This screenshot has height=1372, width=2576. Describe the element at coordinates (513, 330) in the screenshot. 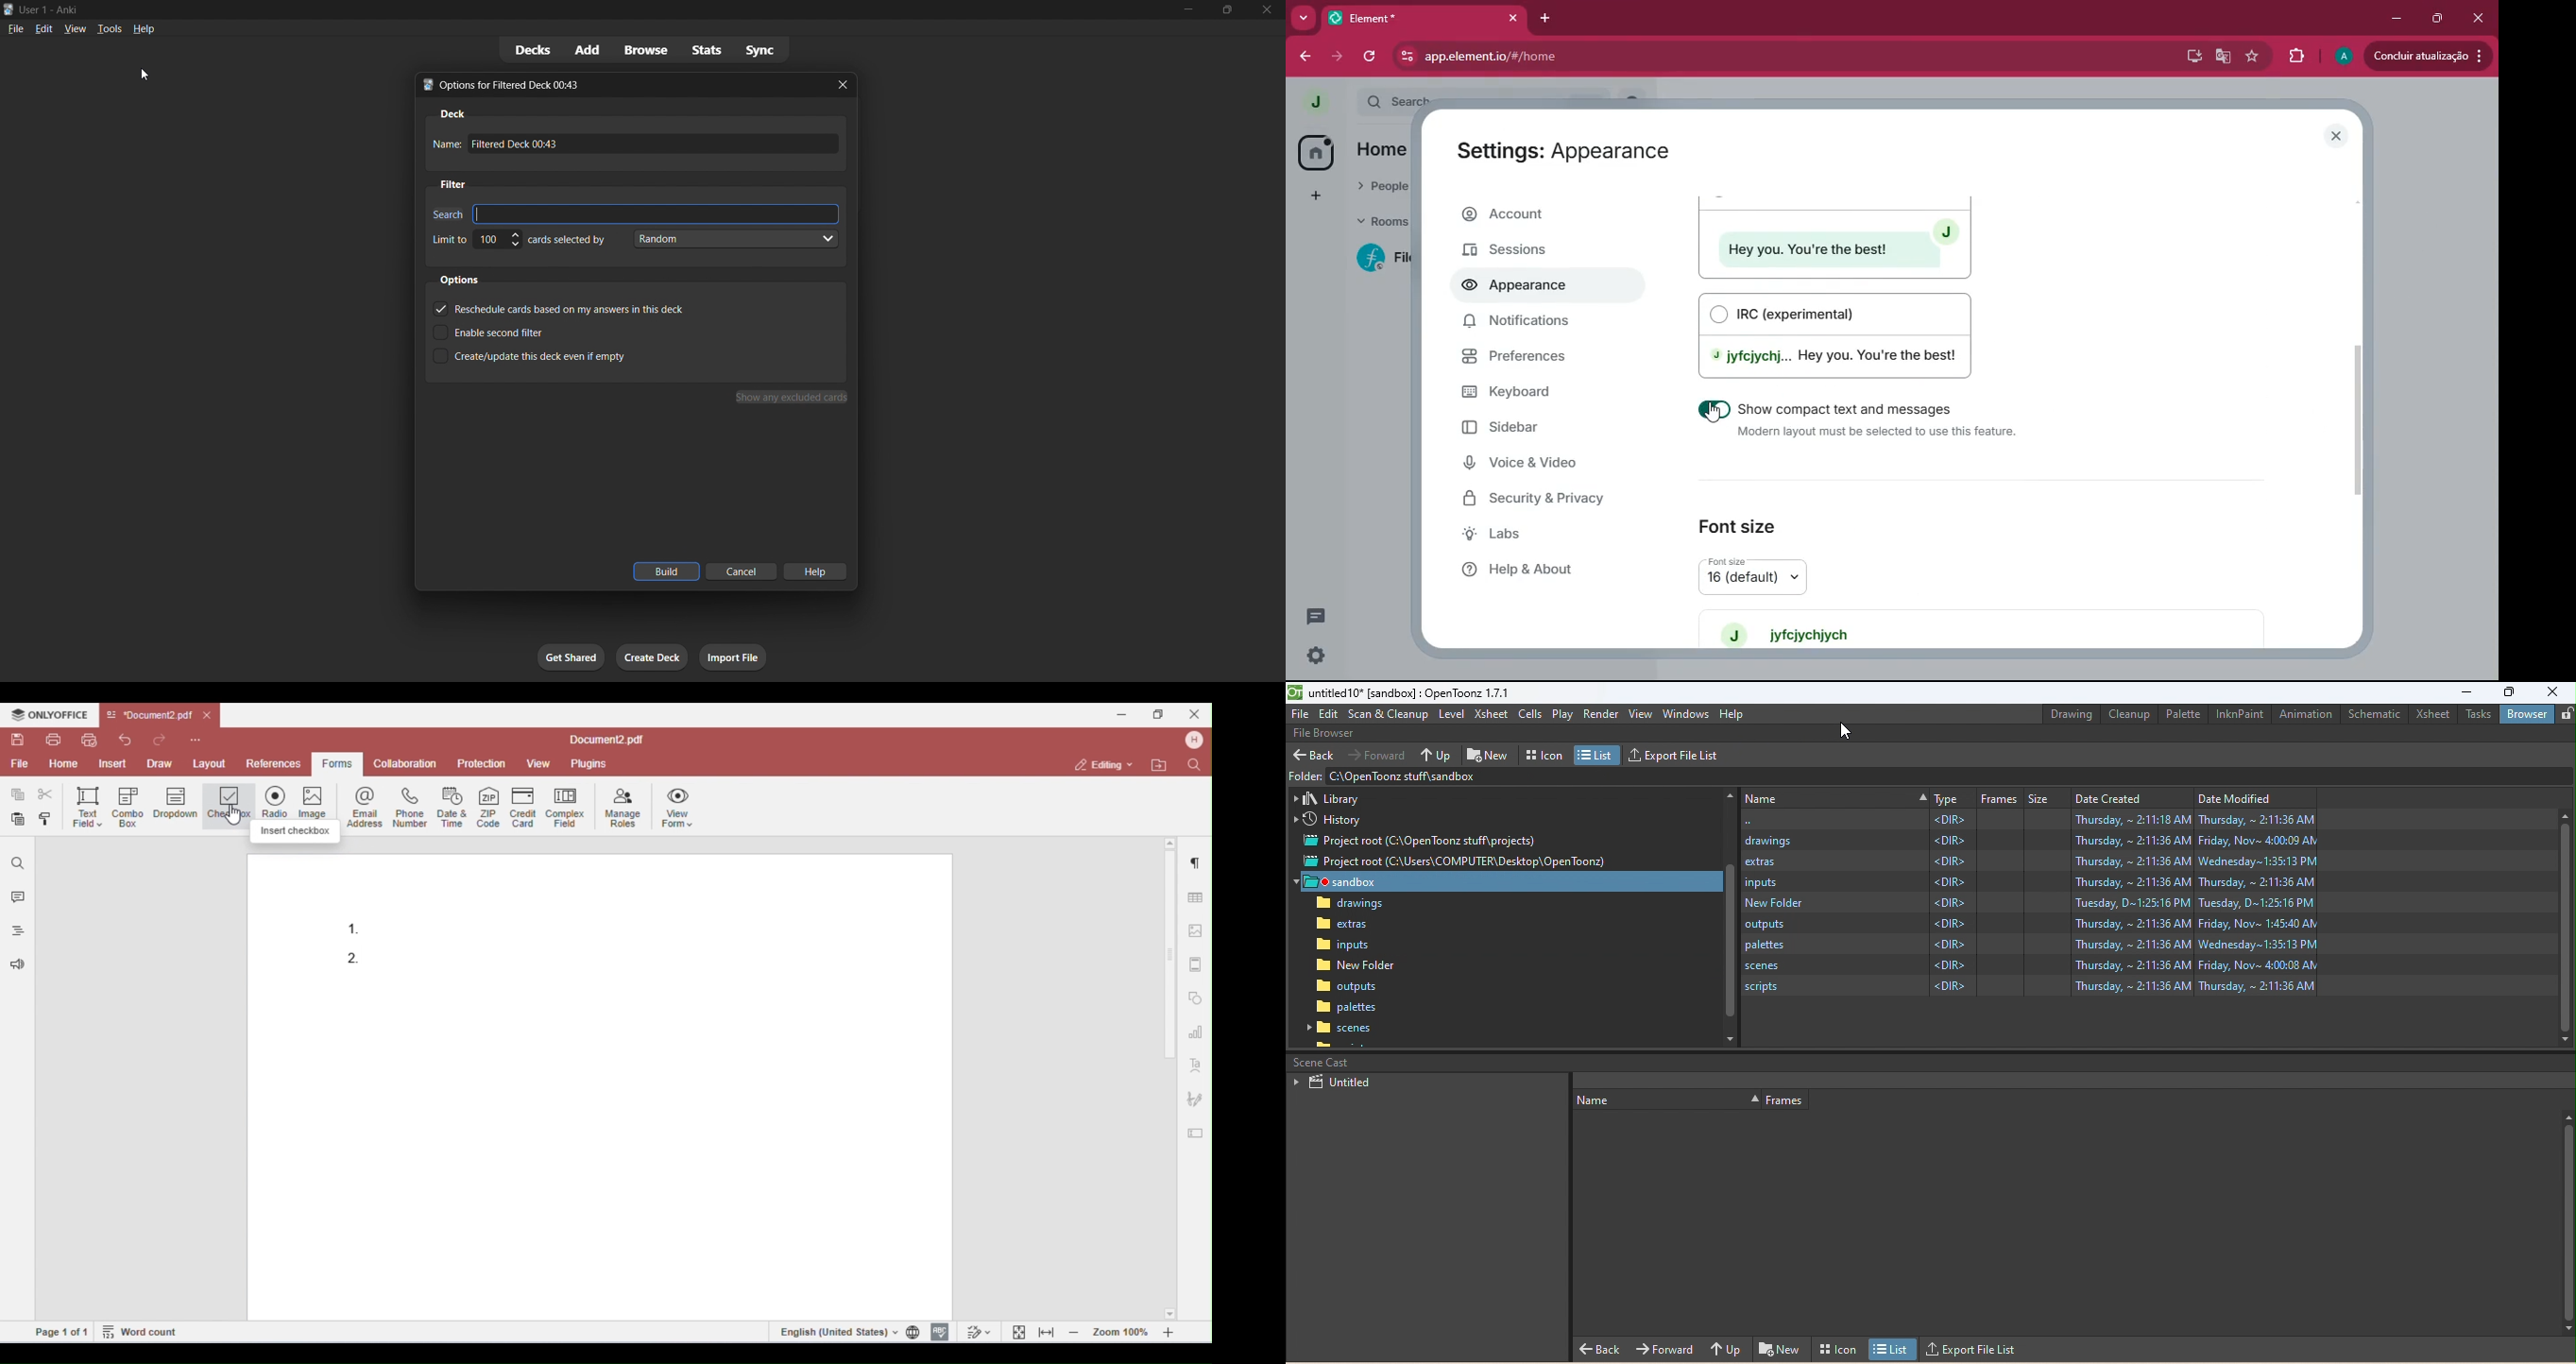

I see `Enable second filter` at that location.